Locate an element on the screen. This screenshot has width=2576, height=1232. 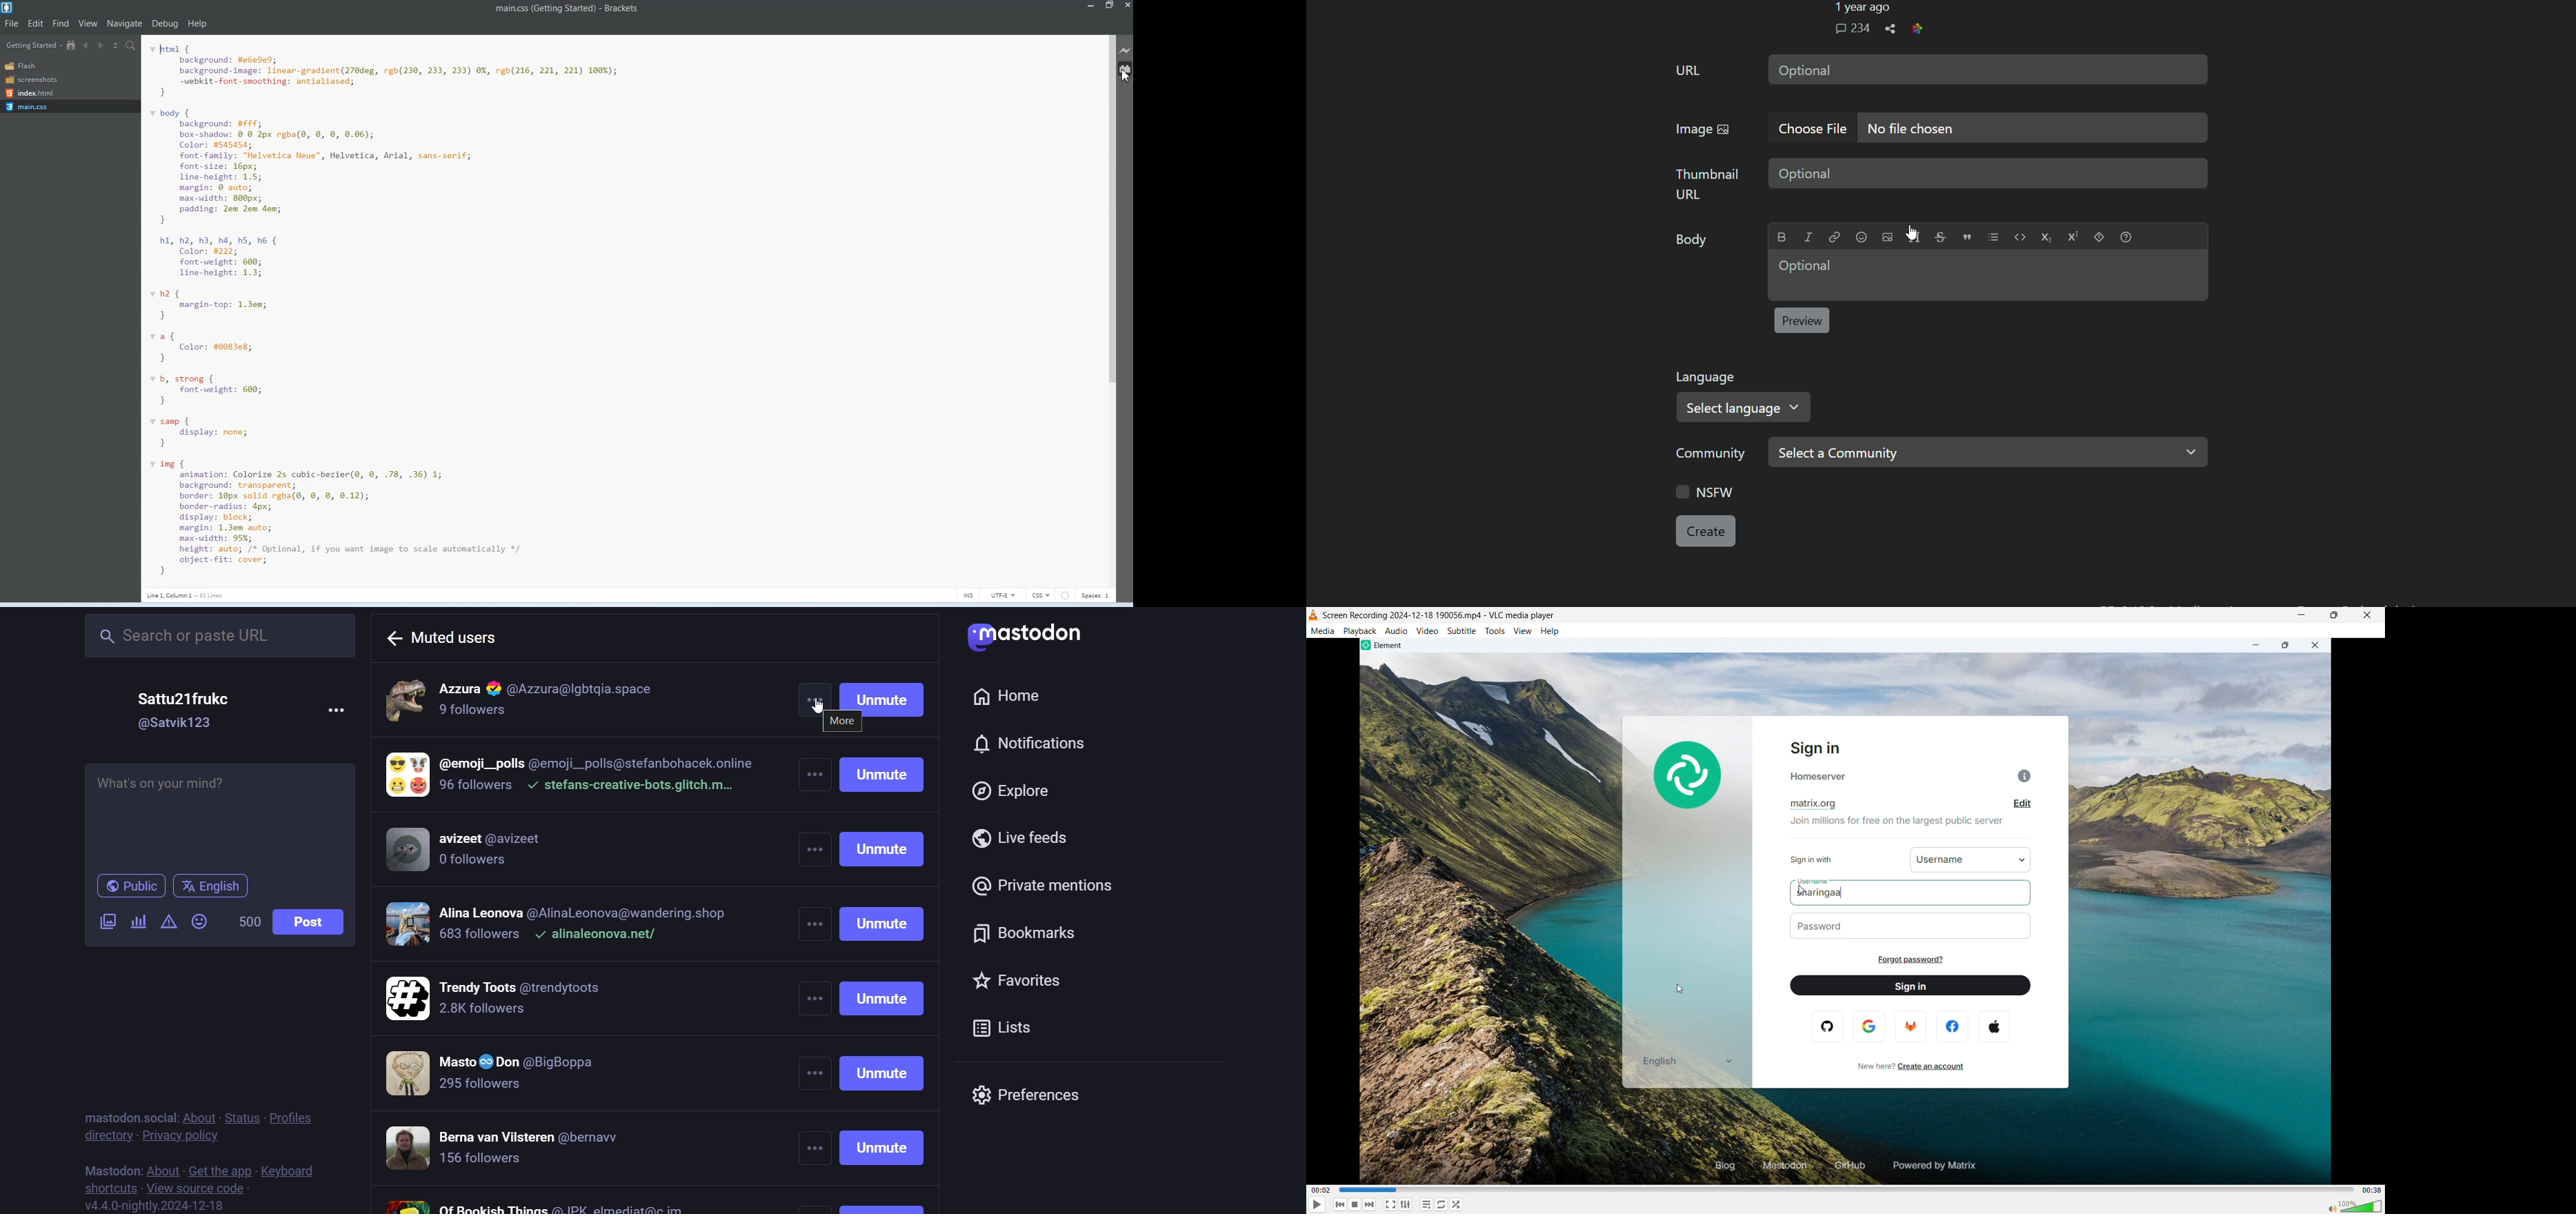
fullscreen is located at coordinates (1390, 1204).